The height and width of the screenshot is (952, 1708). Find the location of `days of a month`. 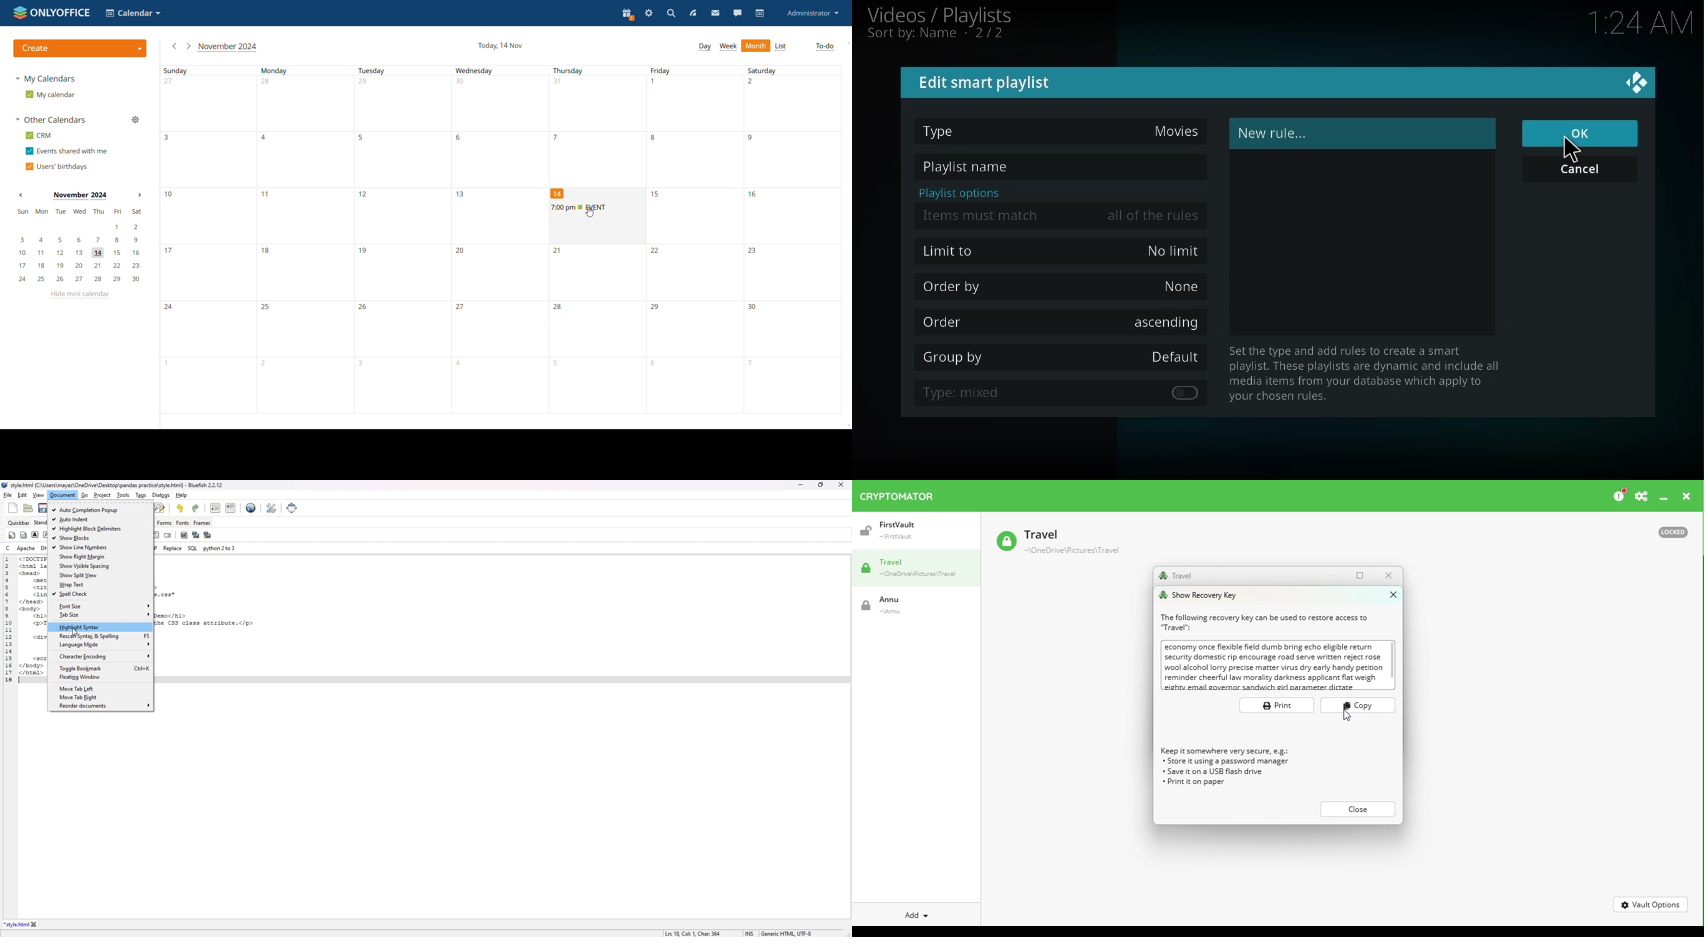

days of a month is located at coordinates (249, 245).